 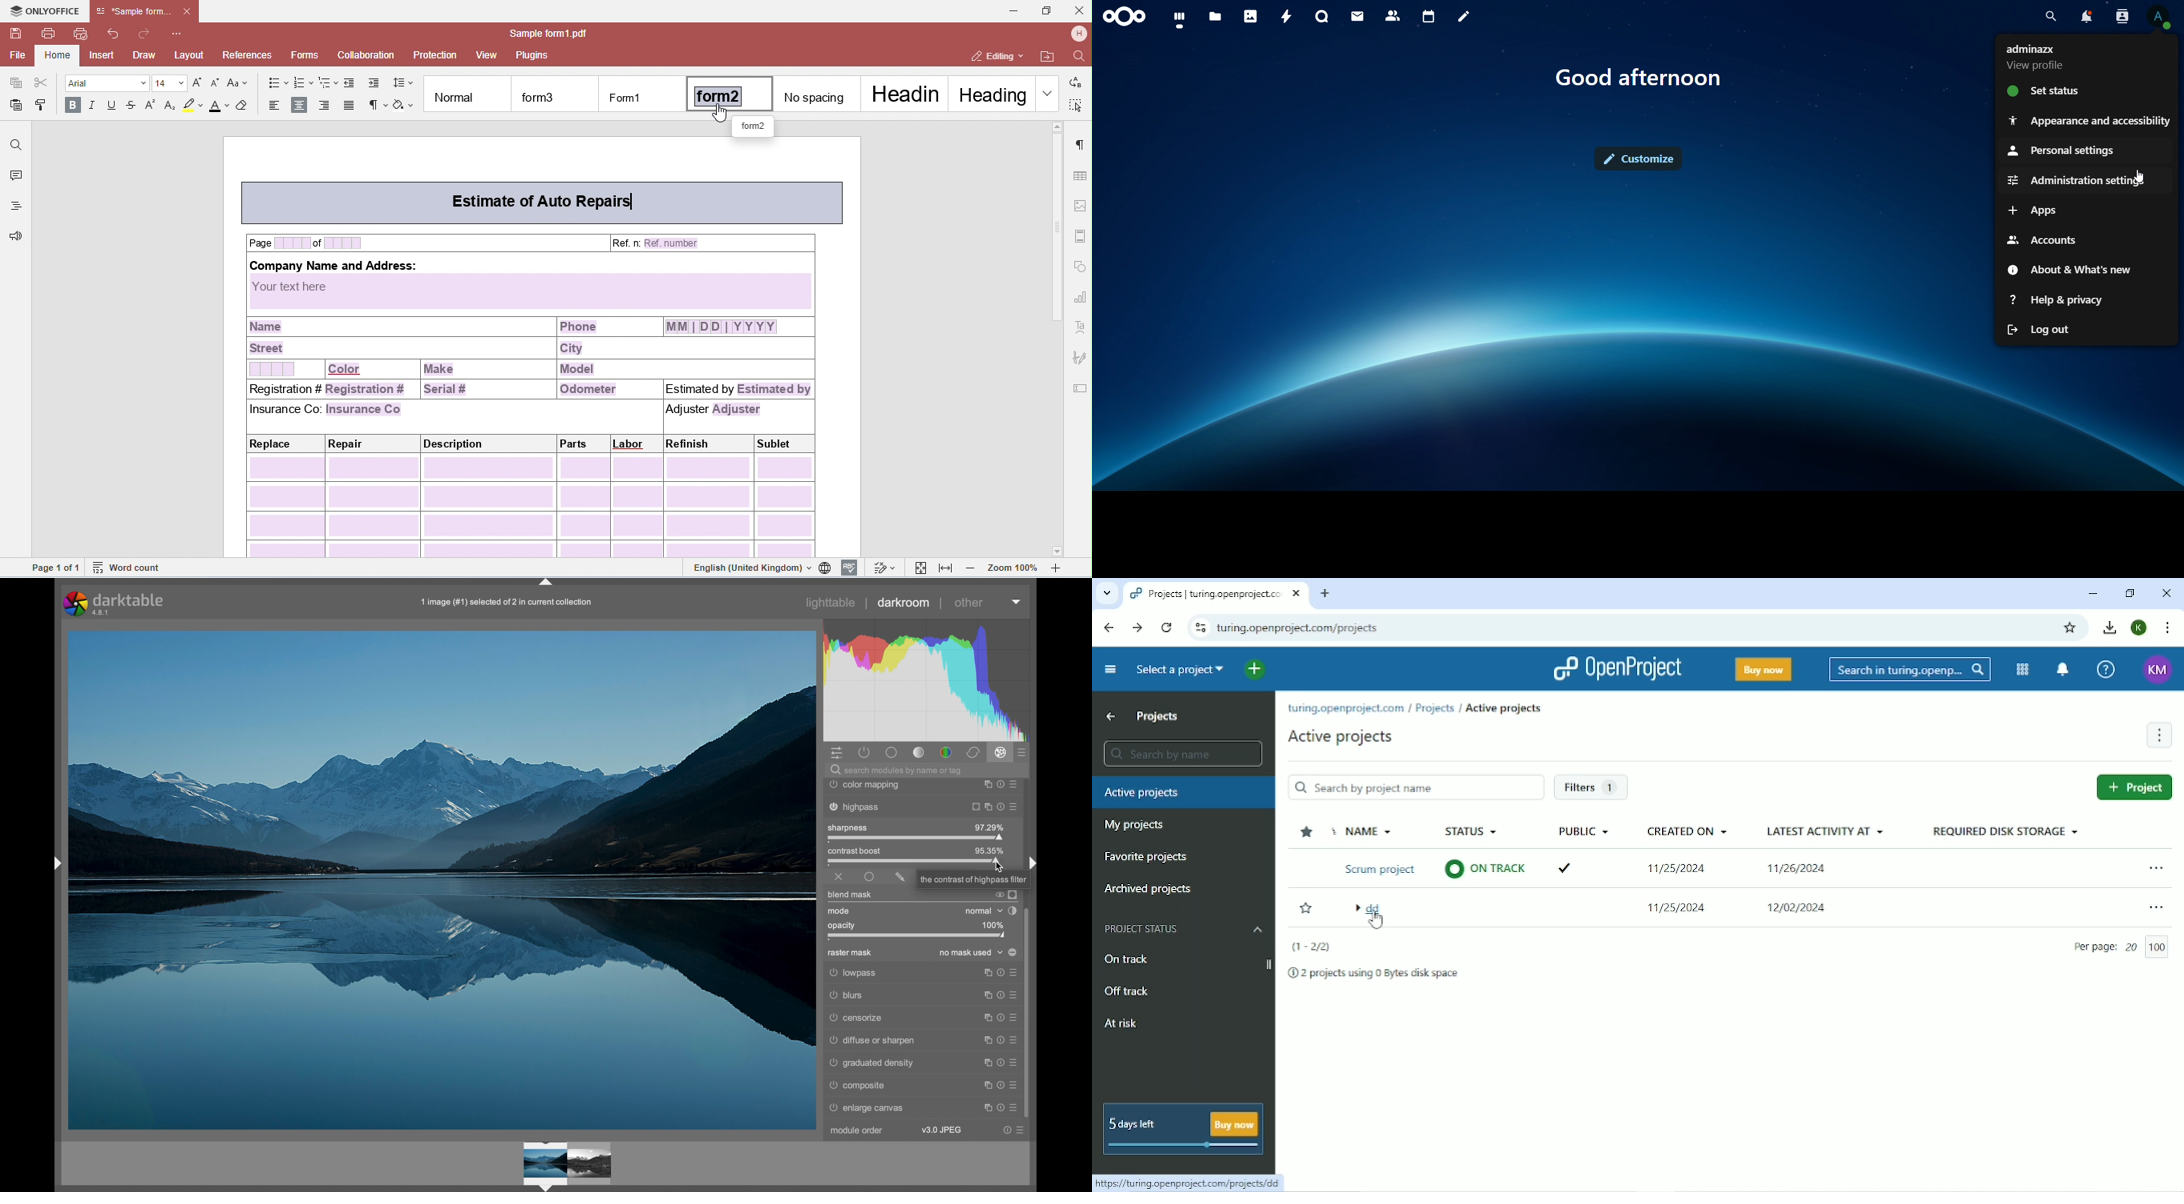 What do you see at coordinates (1135, 825) in the screenshot?
I see `My projects` at bounding box center [1135, 825].